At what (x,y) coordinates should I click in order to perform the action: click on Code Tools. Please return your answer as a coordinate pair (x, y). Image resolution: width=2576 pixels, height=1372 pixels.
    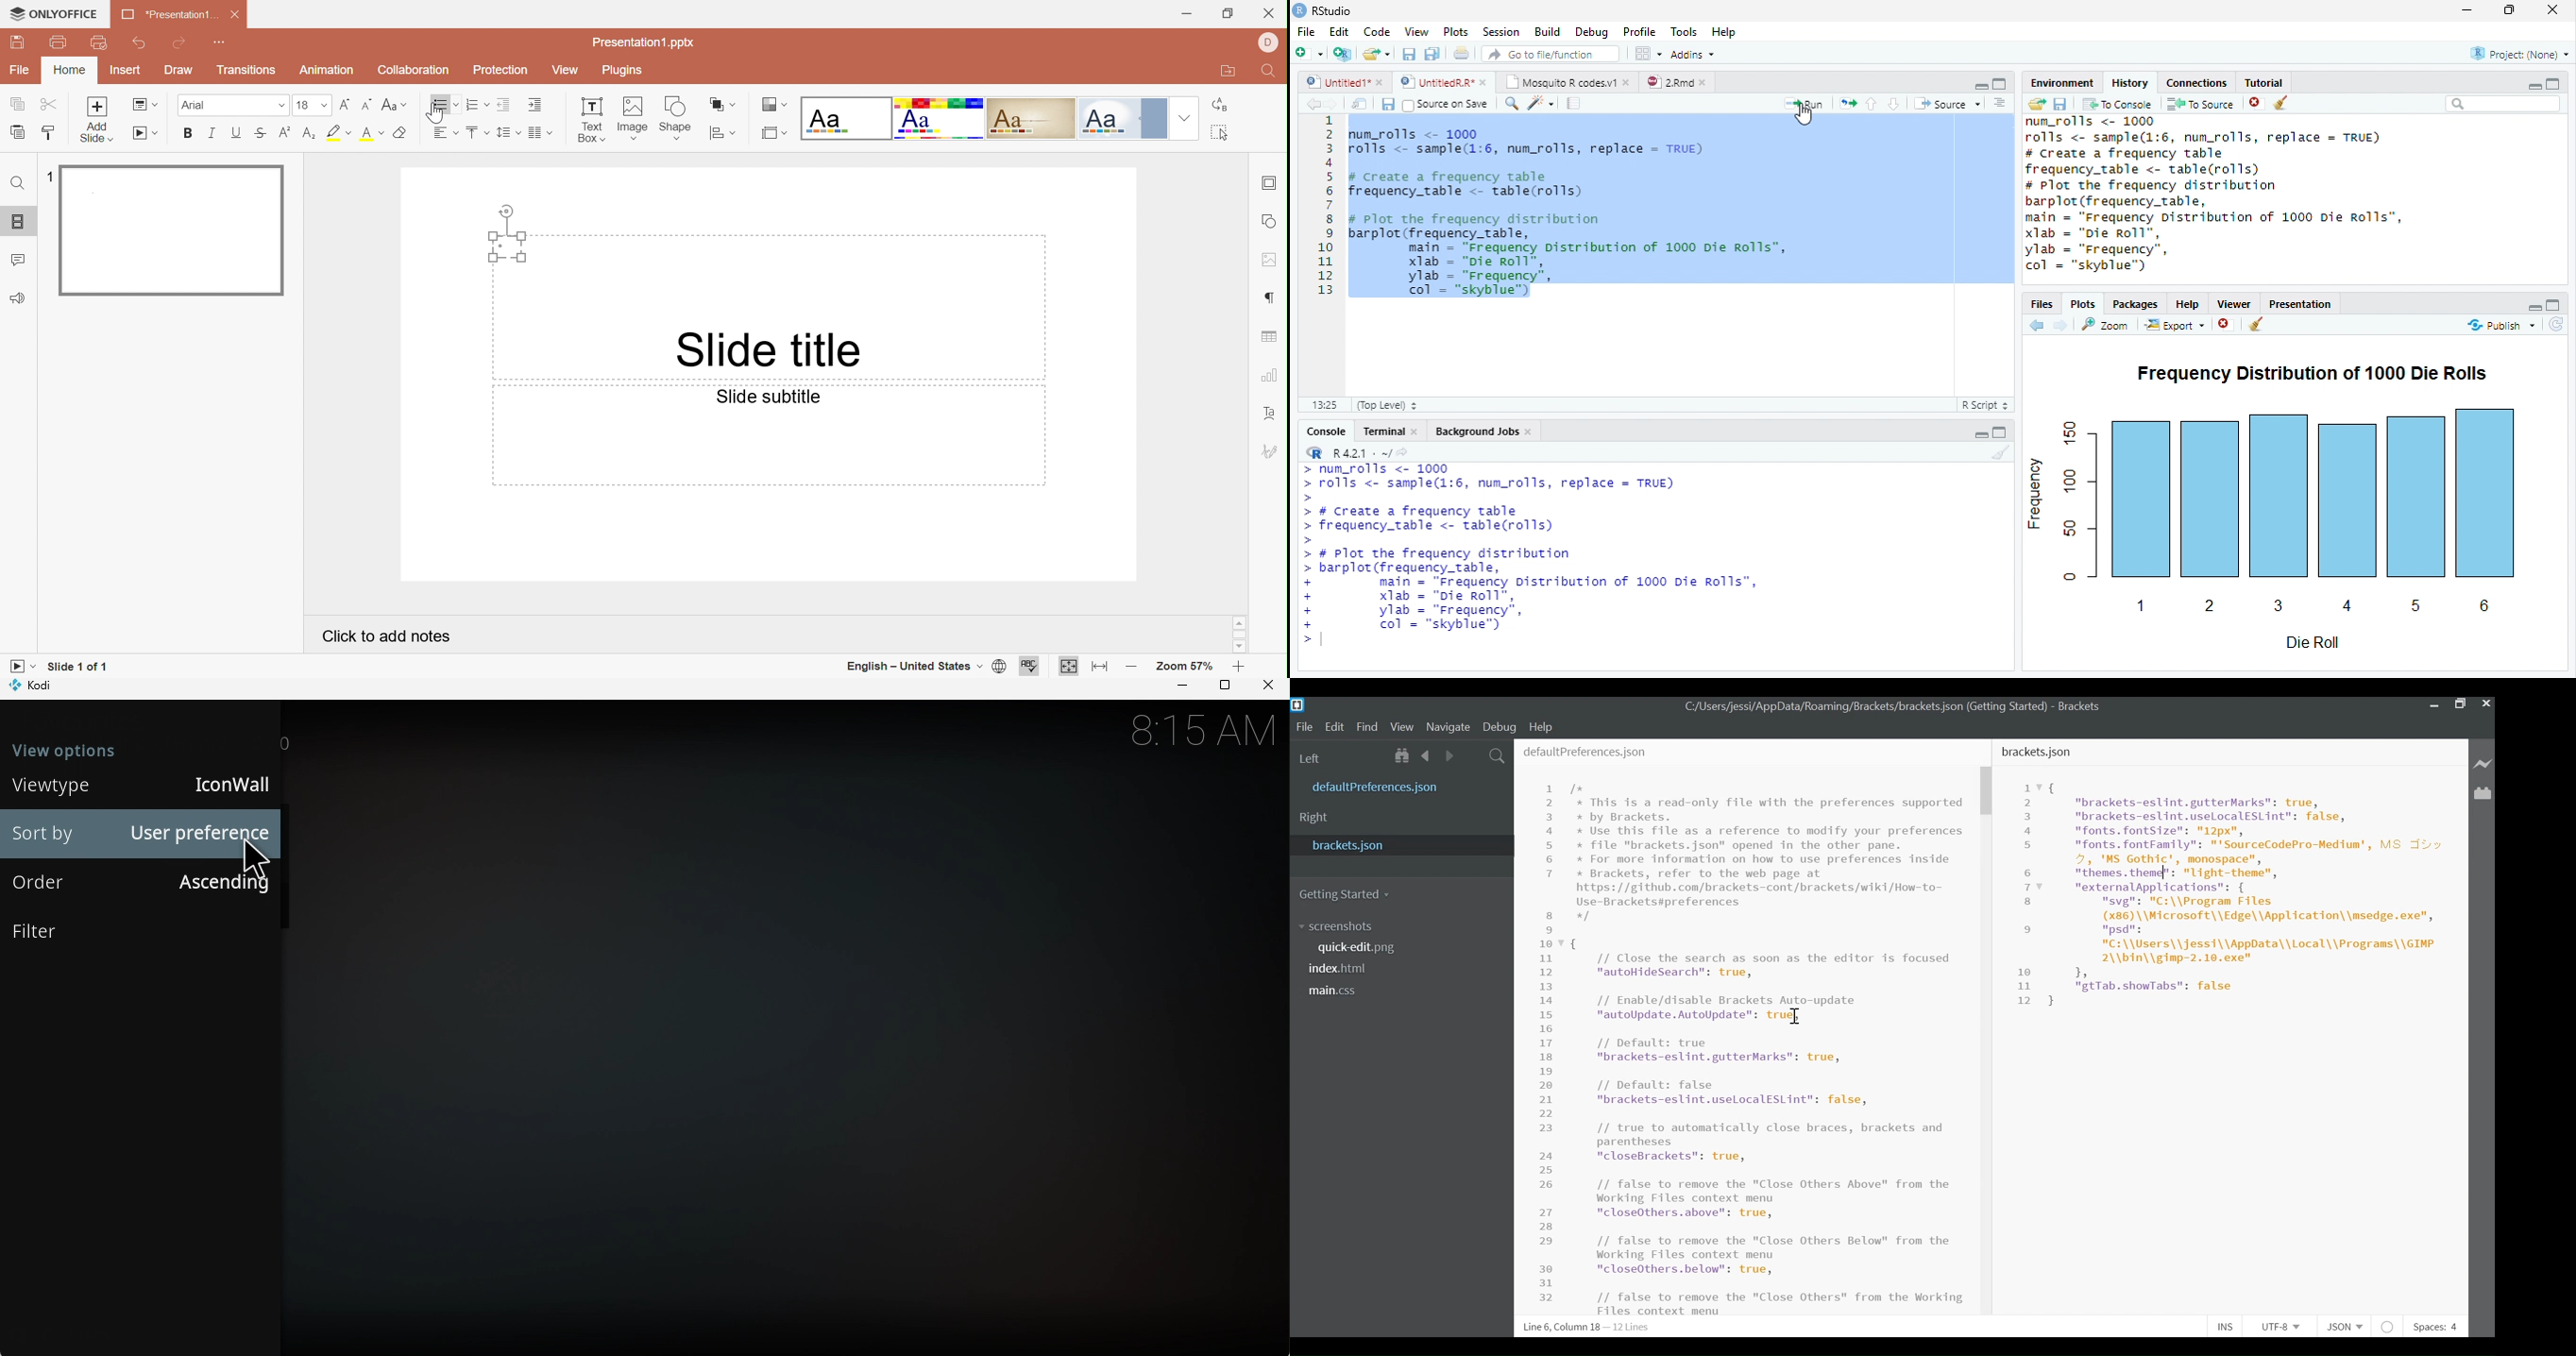
    Looking at the image, I should click on (1539, 104).